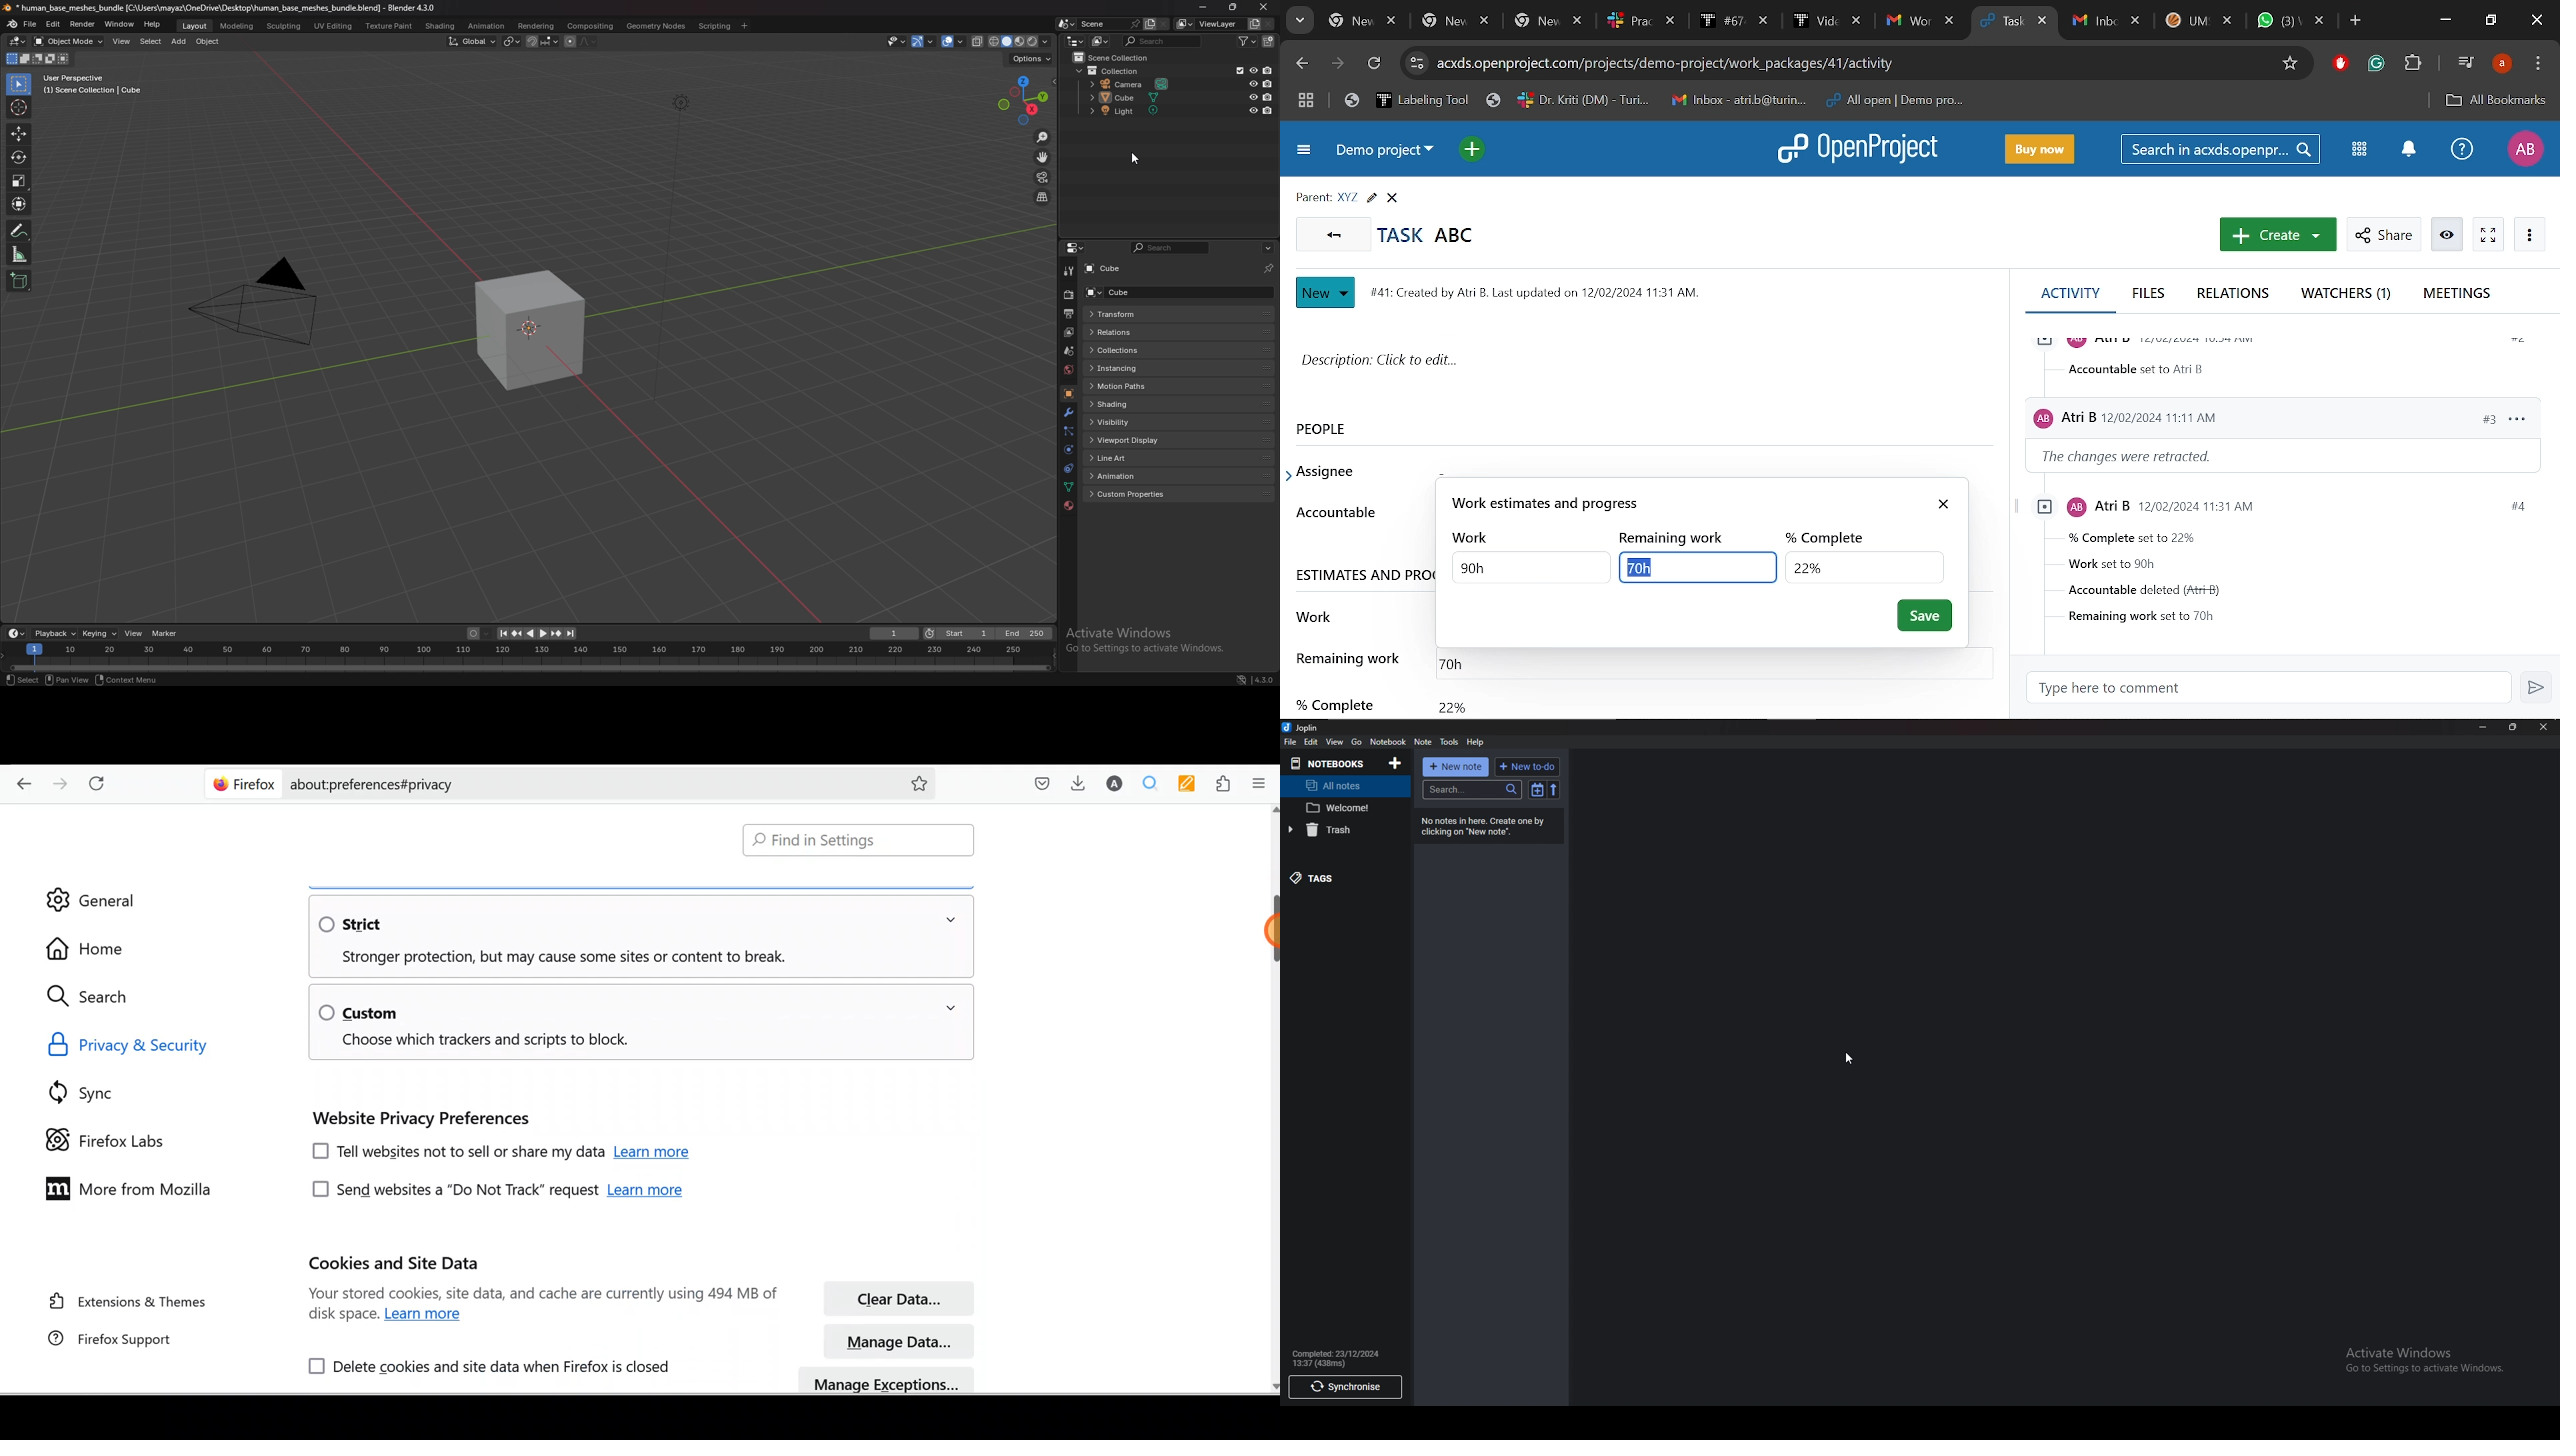 The image size is (2576, 1456). I want to click on Resize, so click(2515, 728).